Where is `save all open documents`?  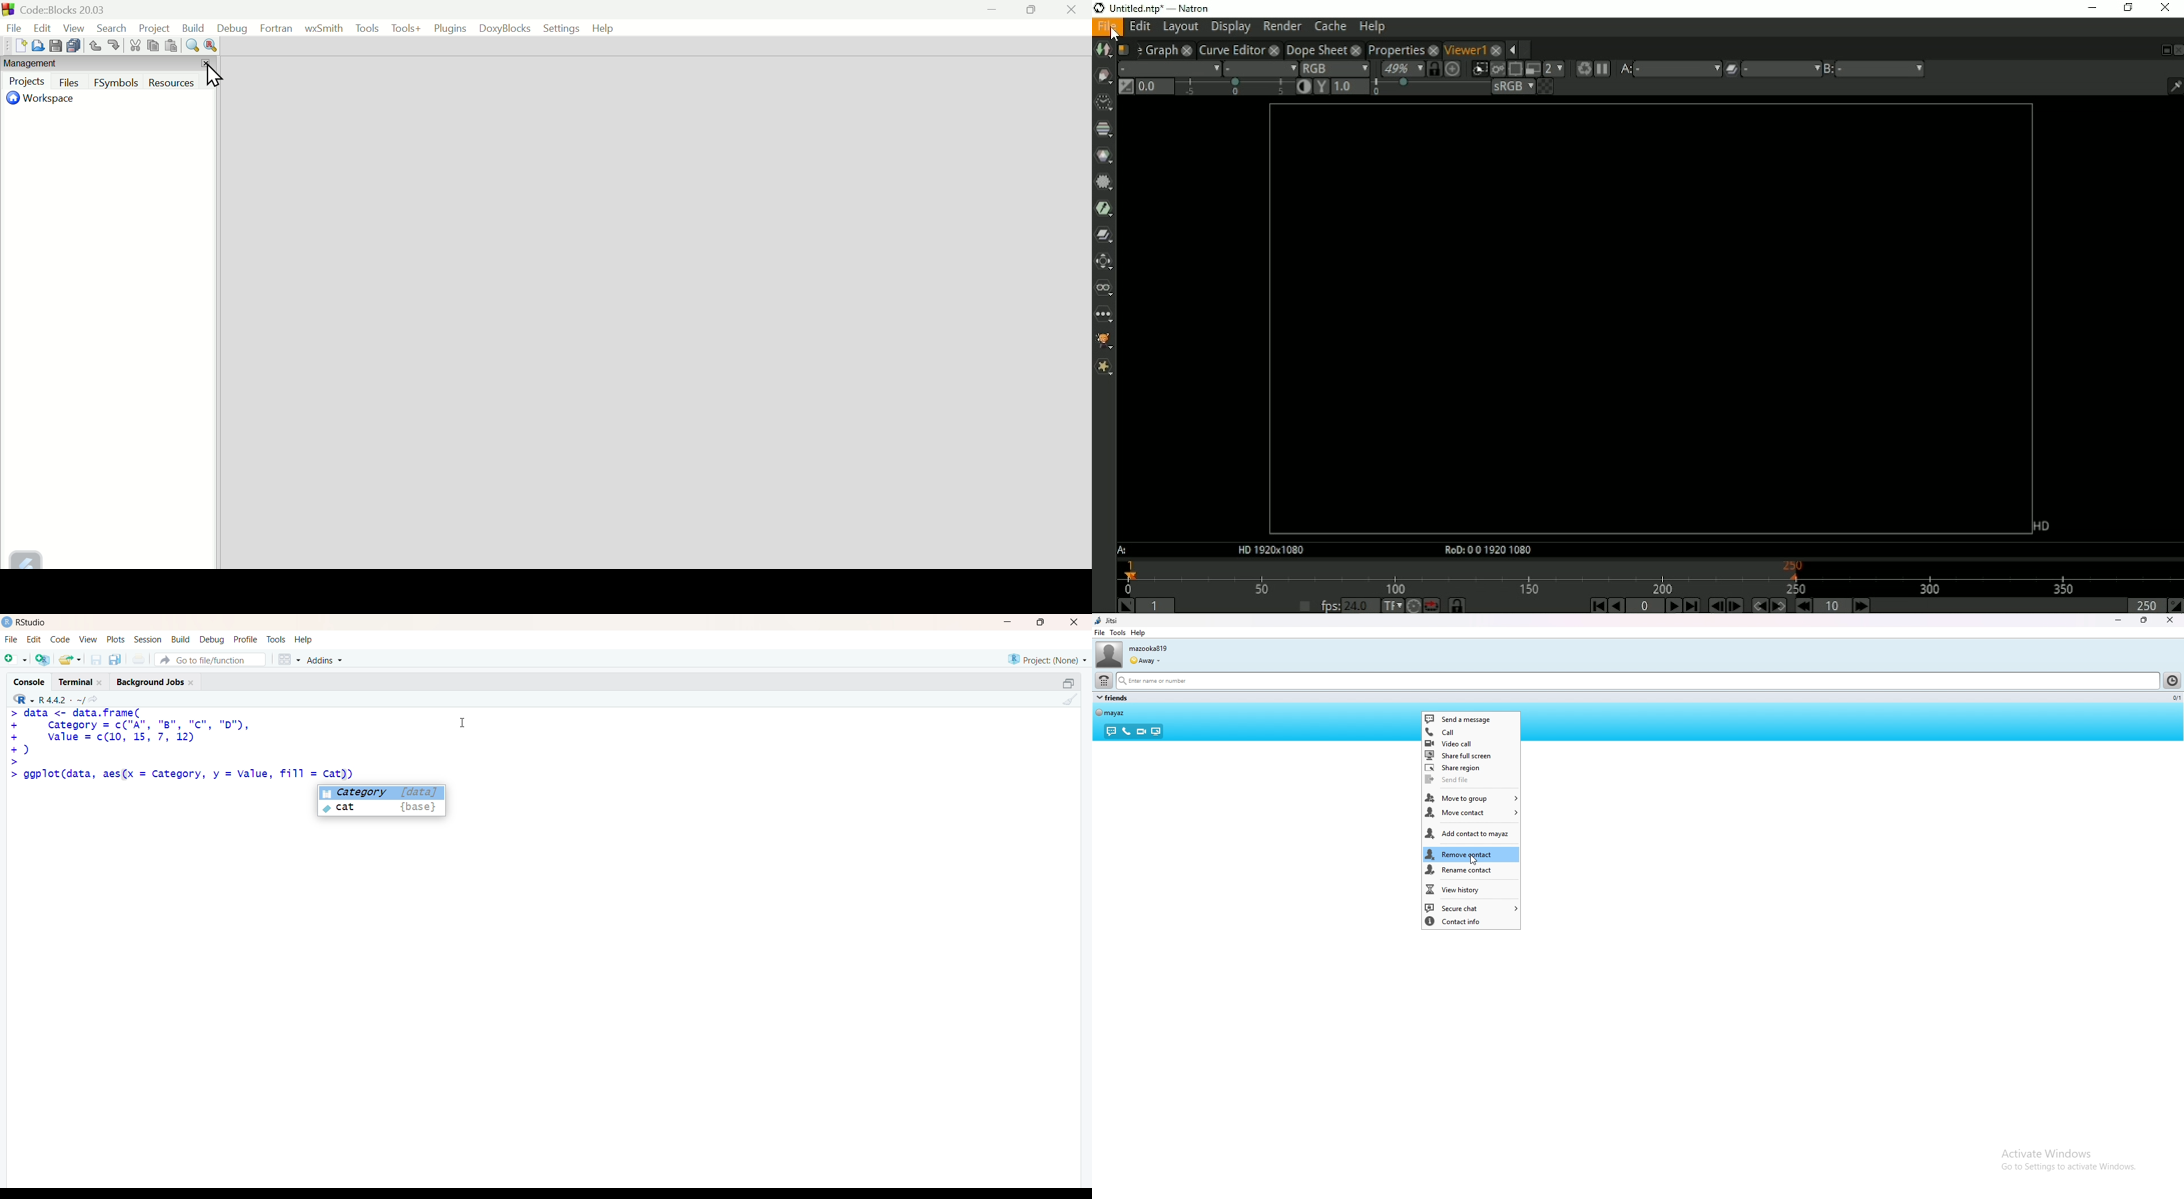 save all open documents is located at coordinates (114, 660).